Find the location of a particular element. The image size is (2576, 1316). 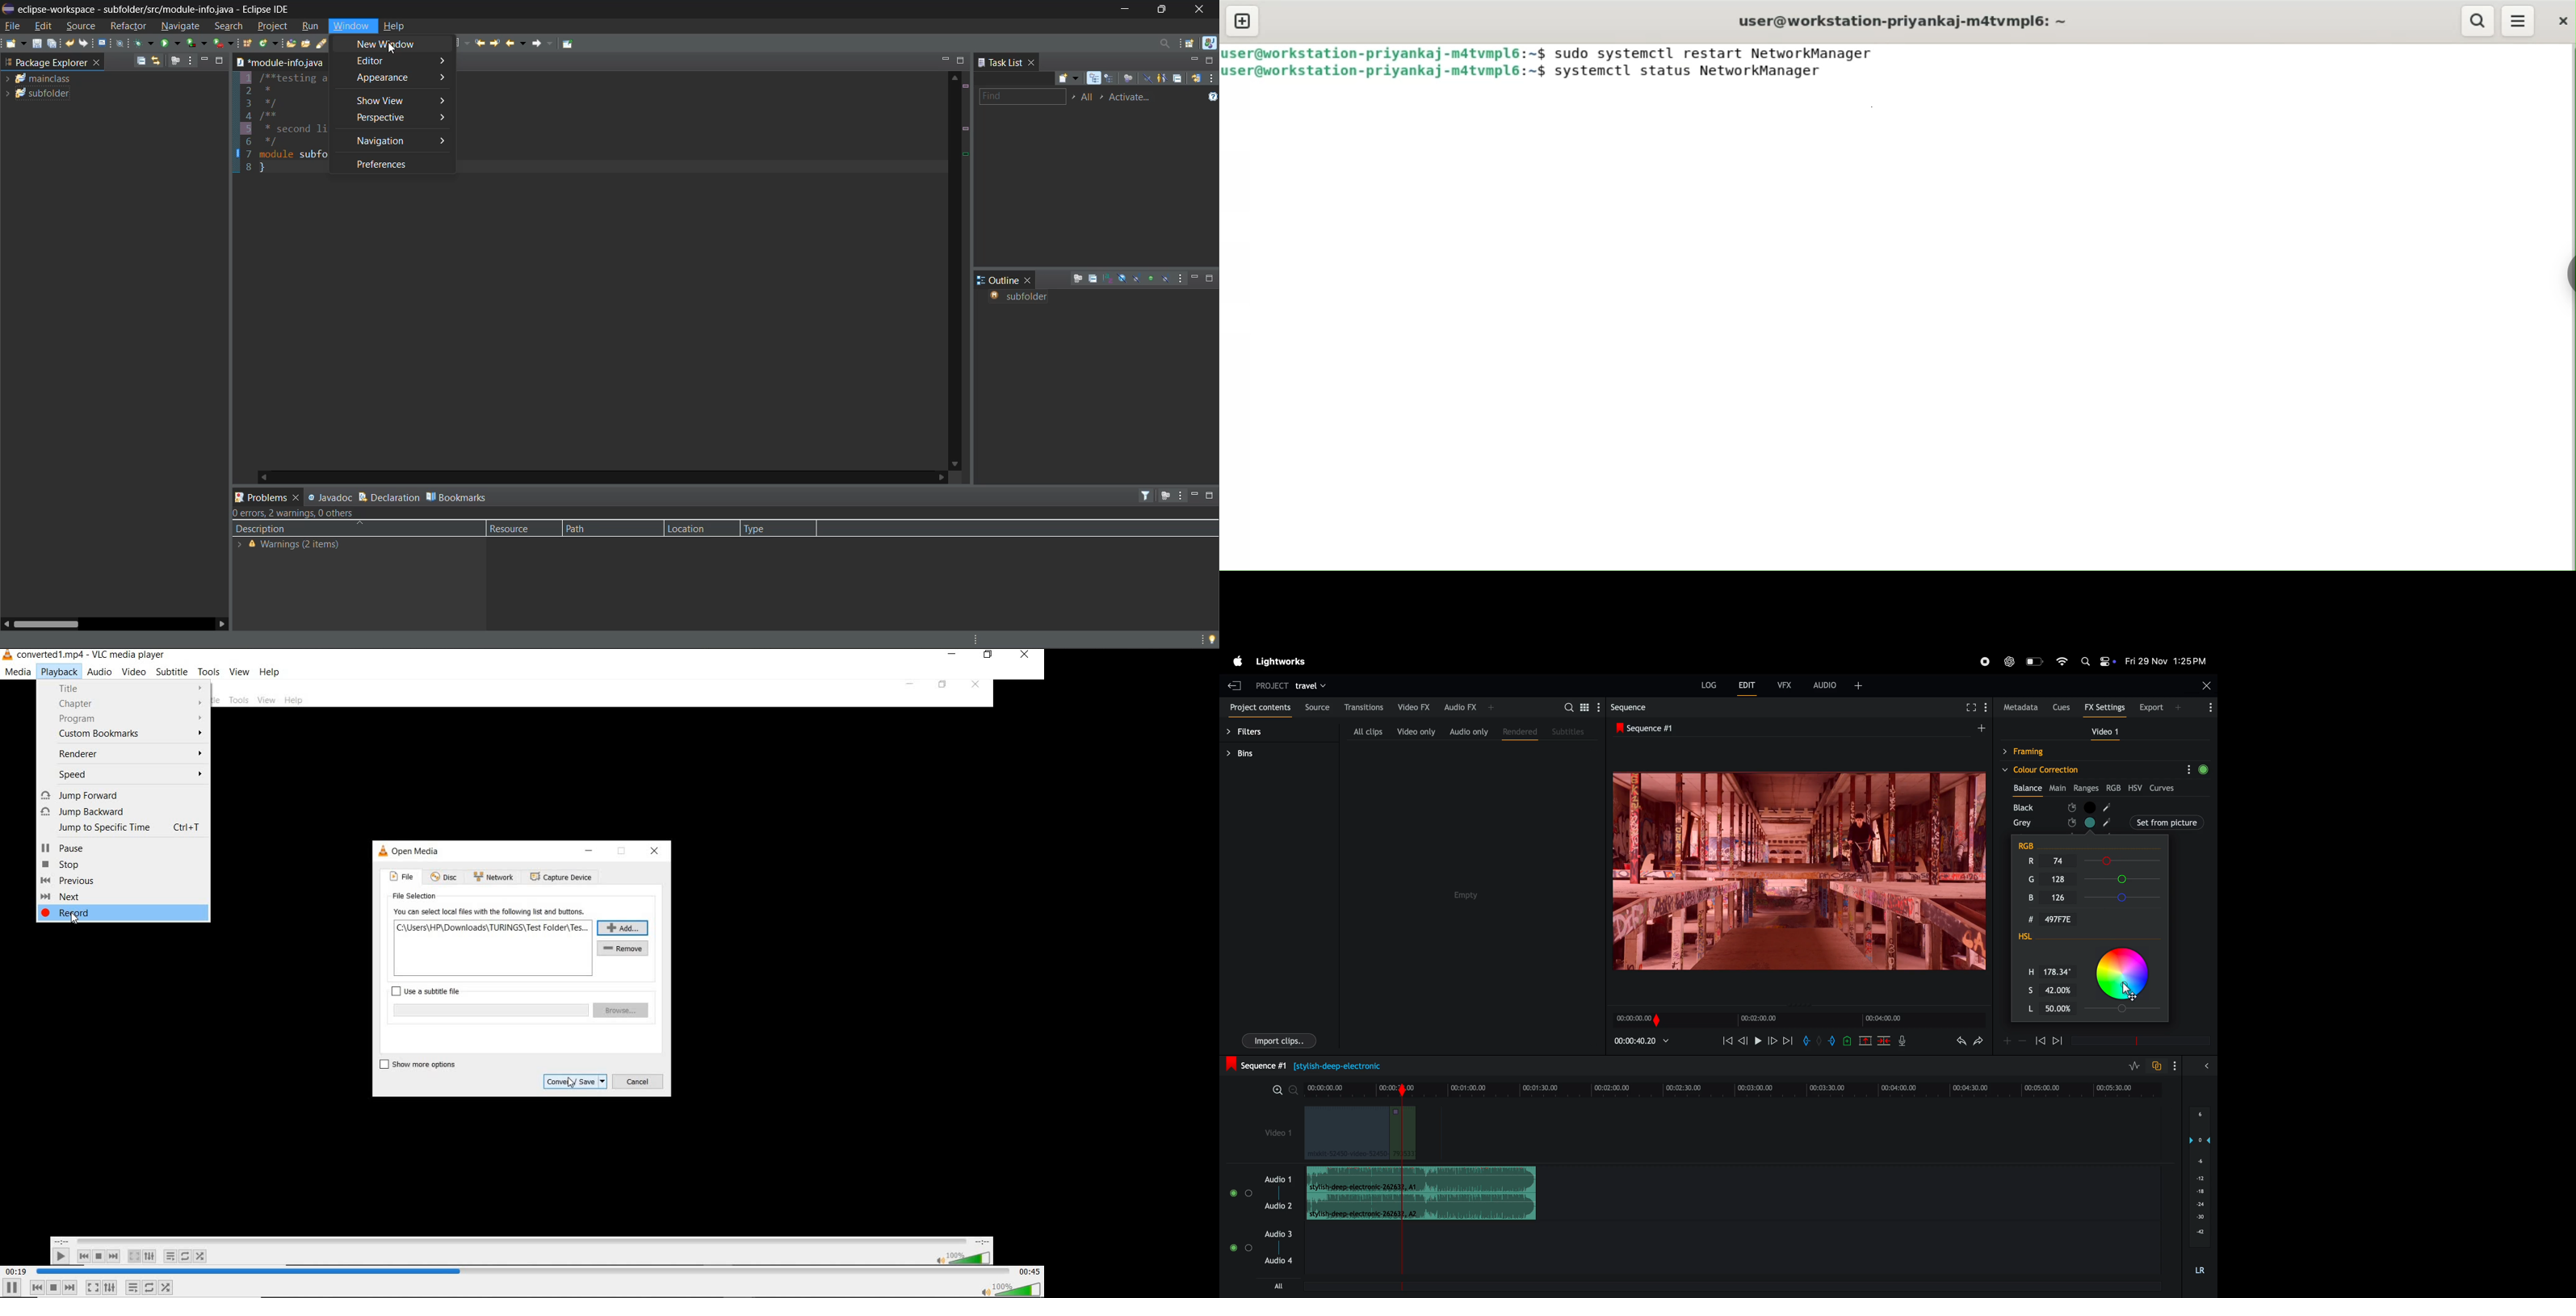

empty is located at coordinates (1465, 896).